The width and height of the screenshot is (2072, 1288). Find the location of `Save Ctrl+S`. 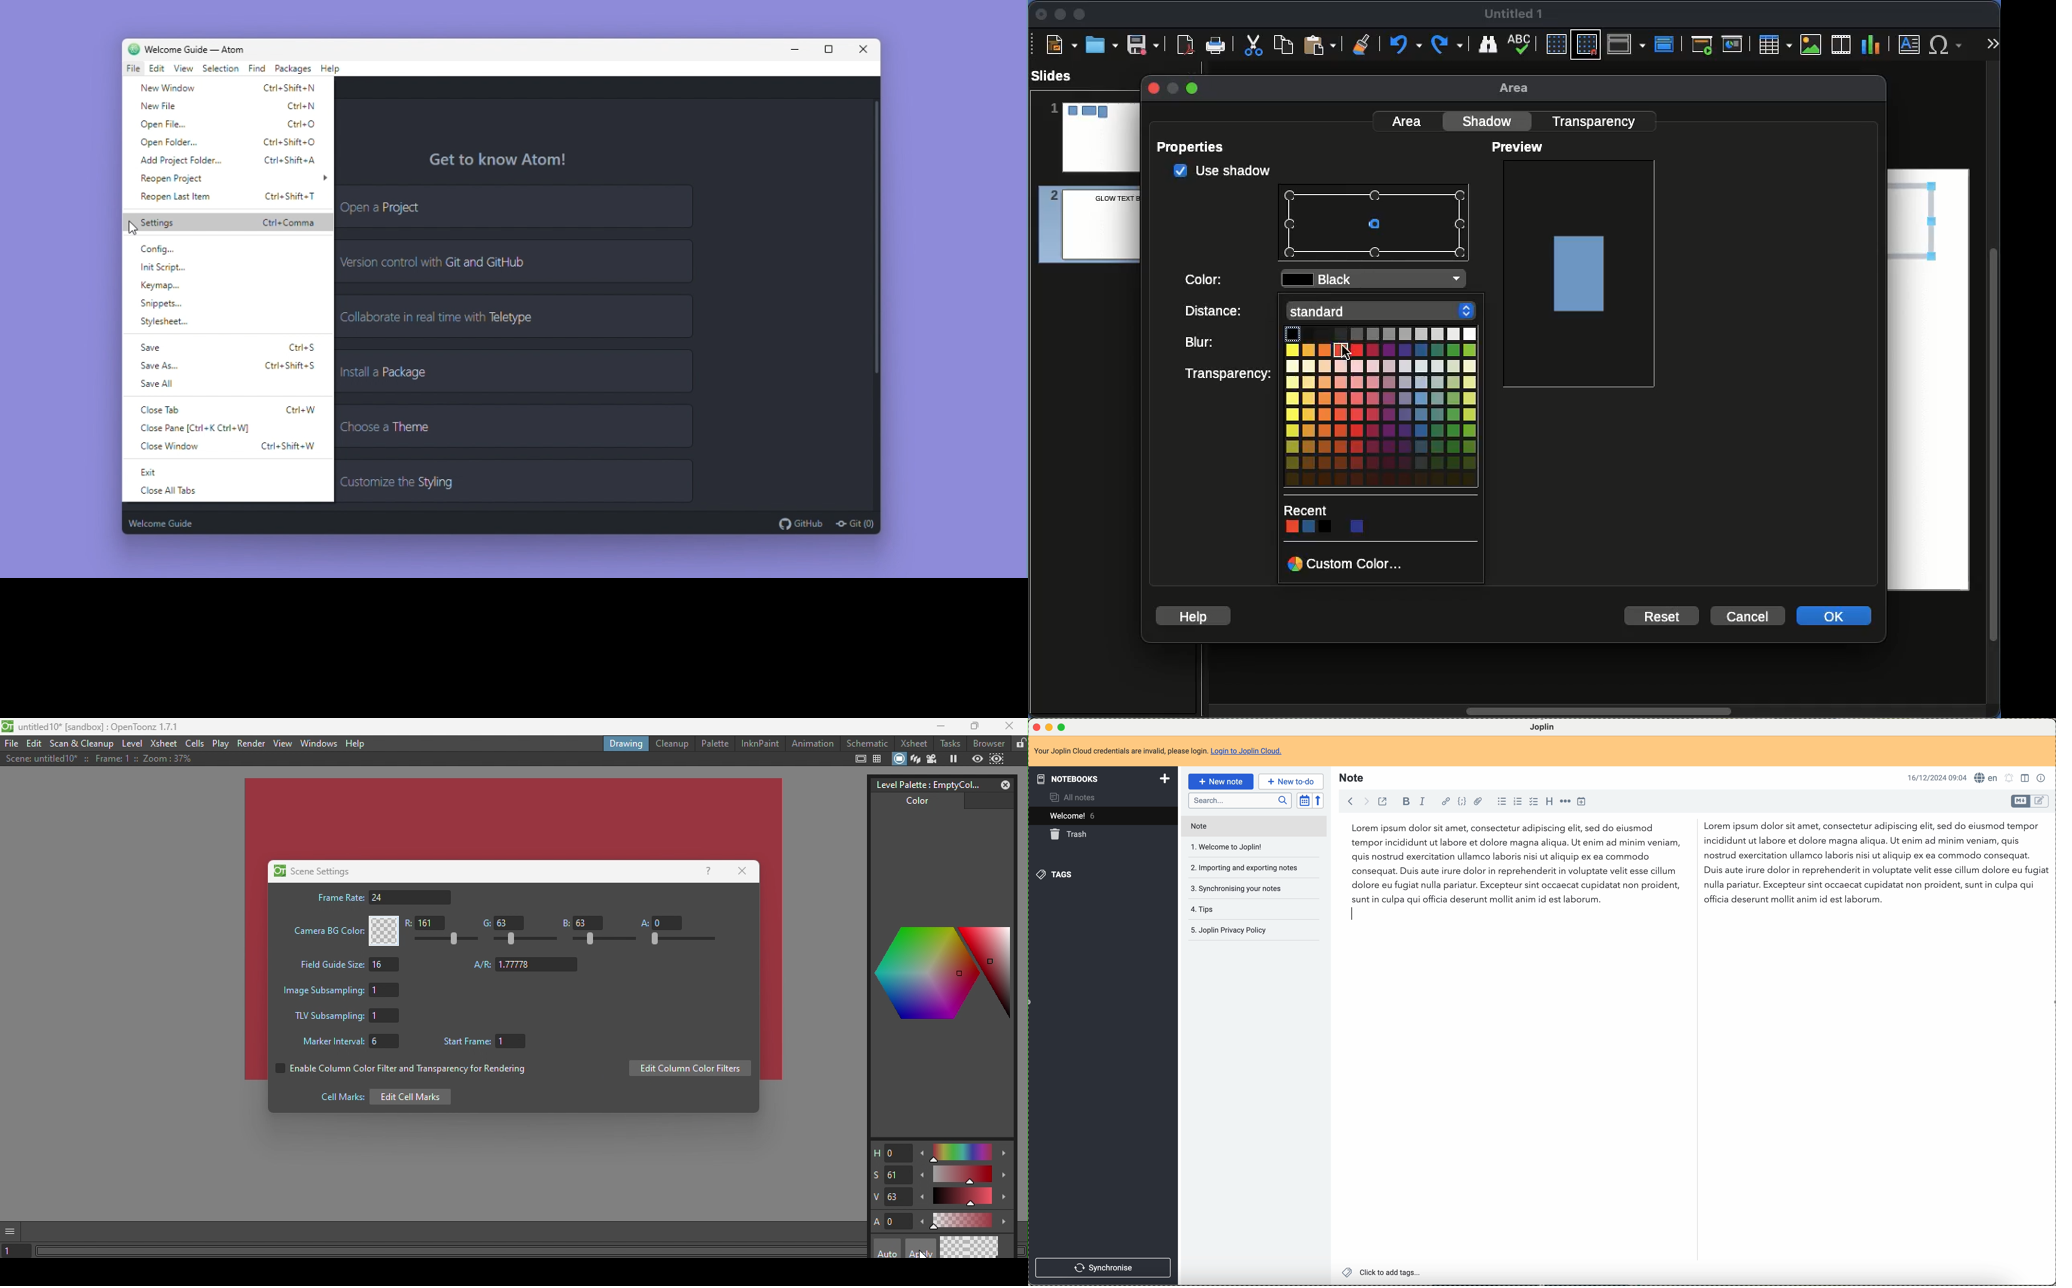

Save Ctrl+S is located at coordinates (231, 348).